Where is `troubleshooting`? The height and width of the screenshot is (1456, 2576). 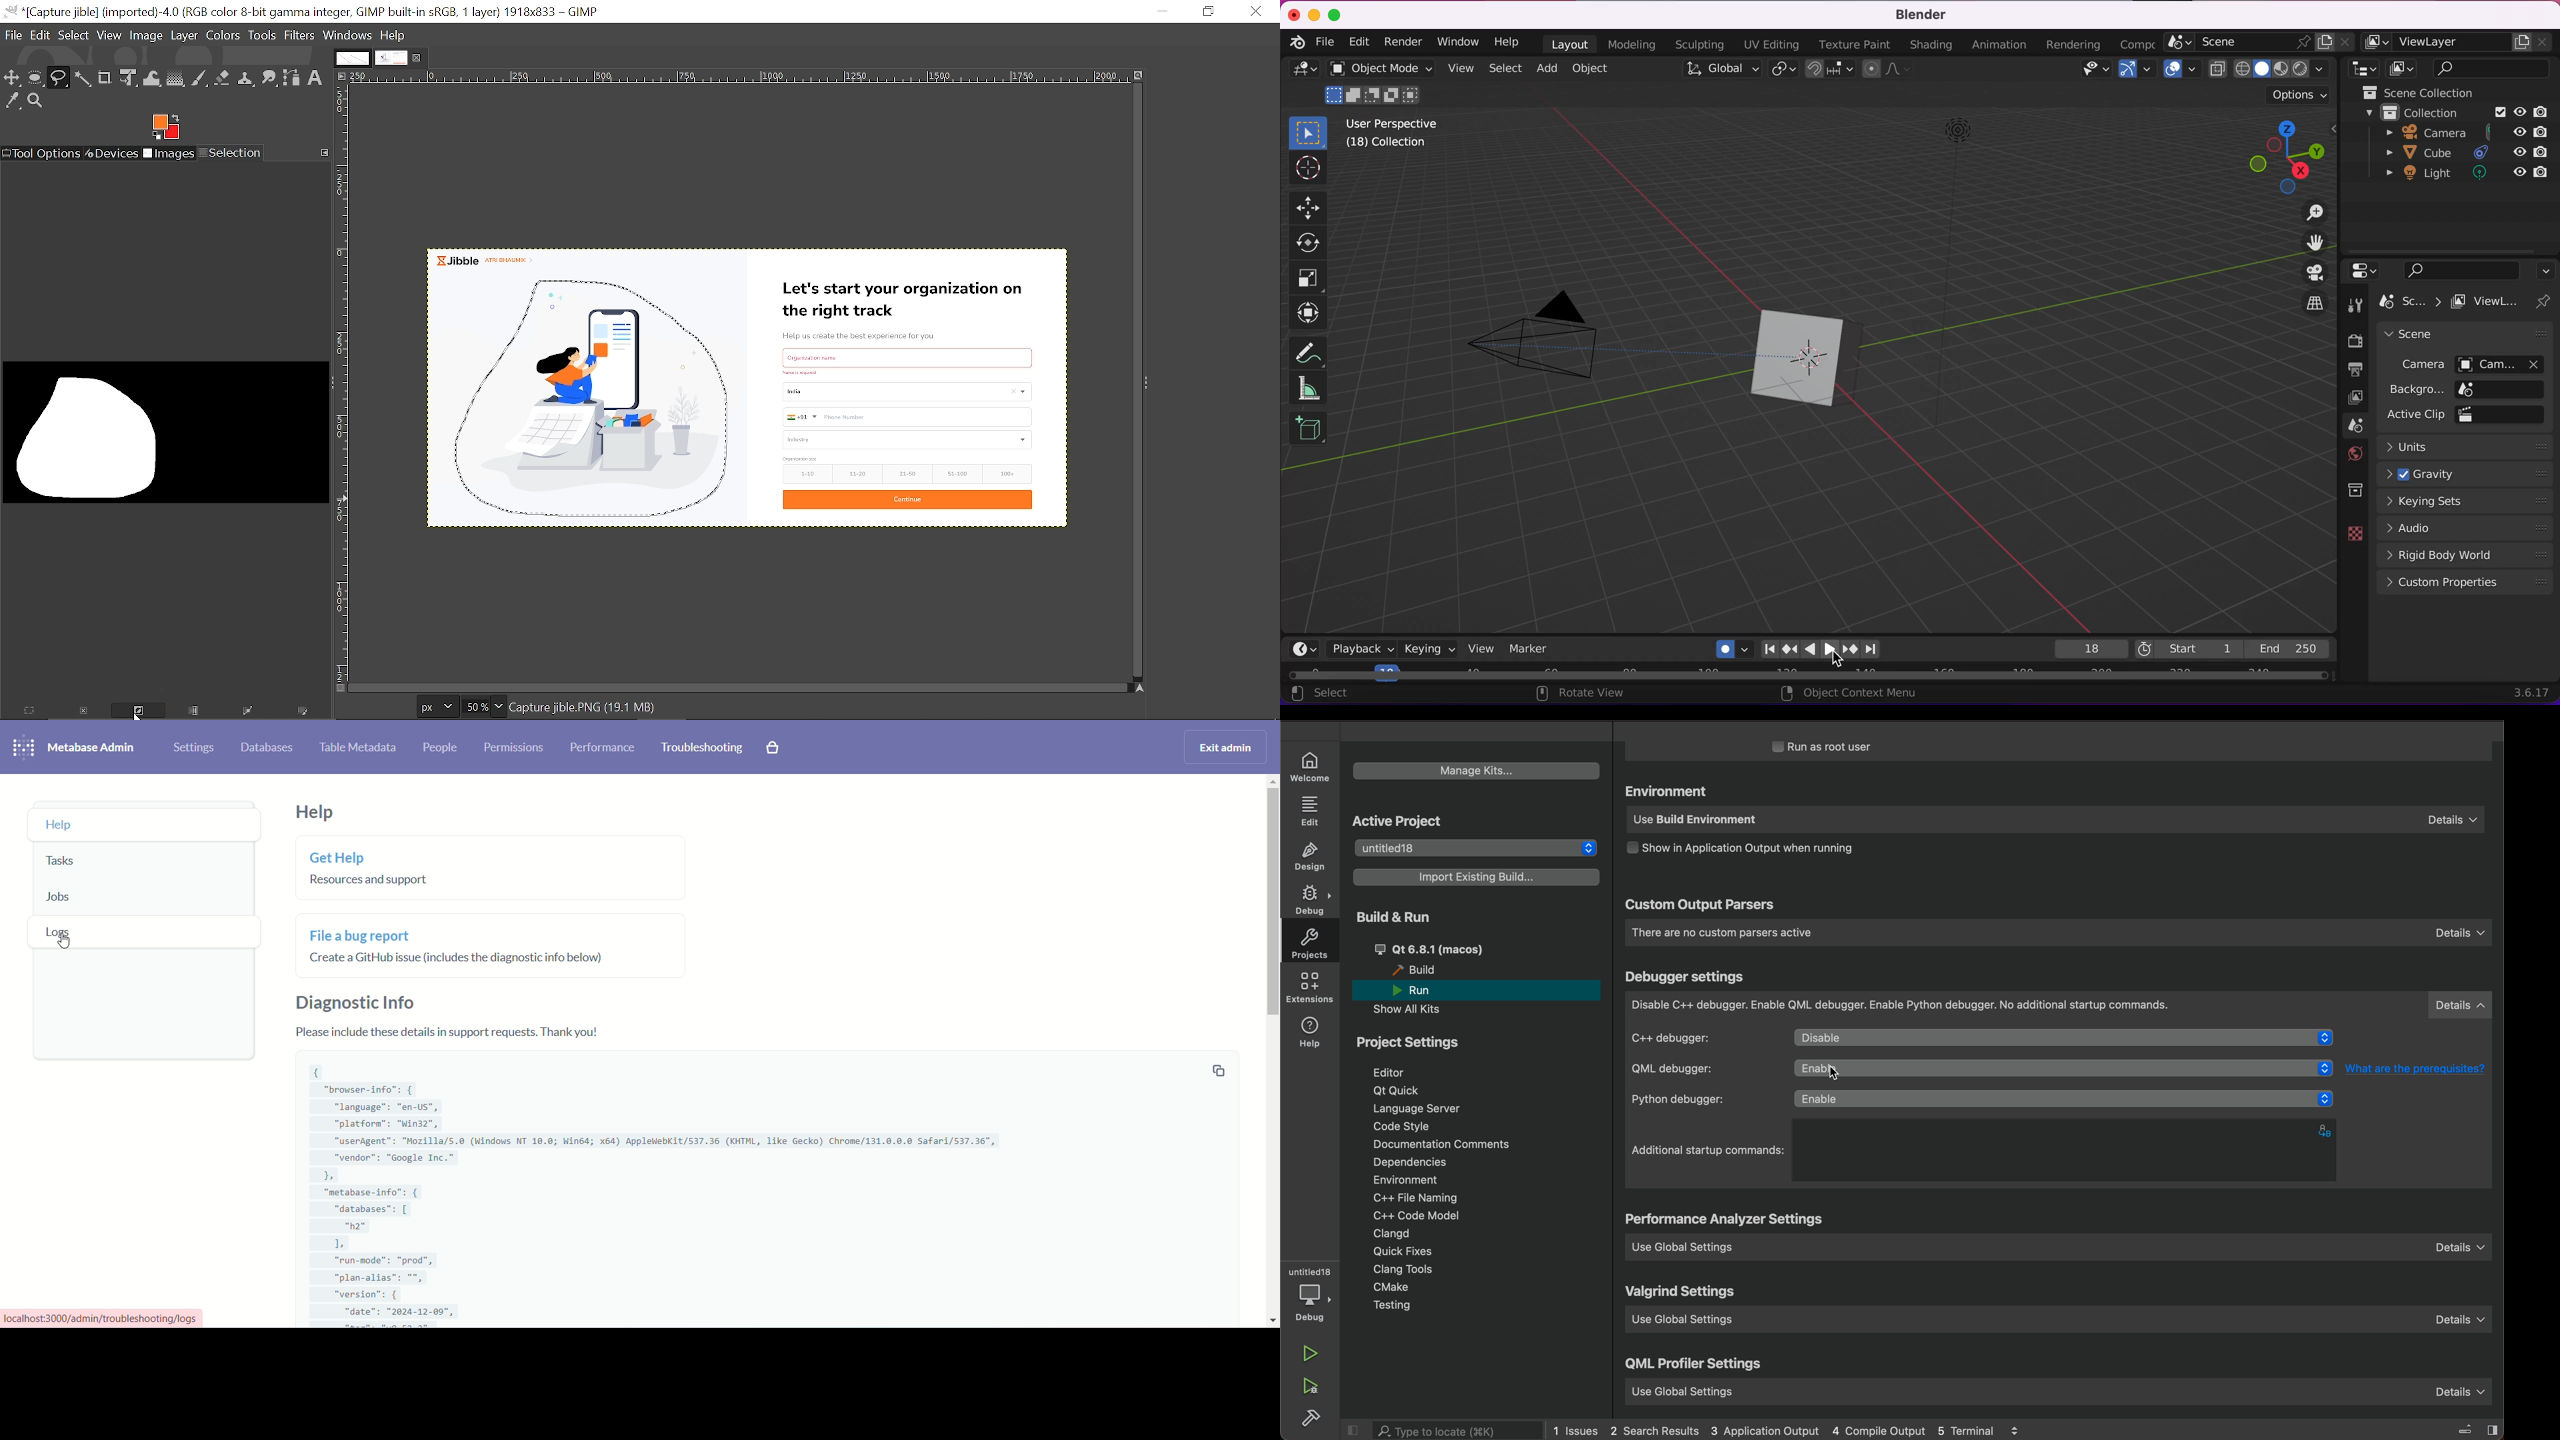 troubleshooting is located at coordinates (703, 749).